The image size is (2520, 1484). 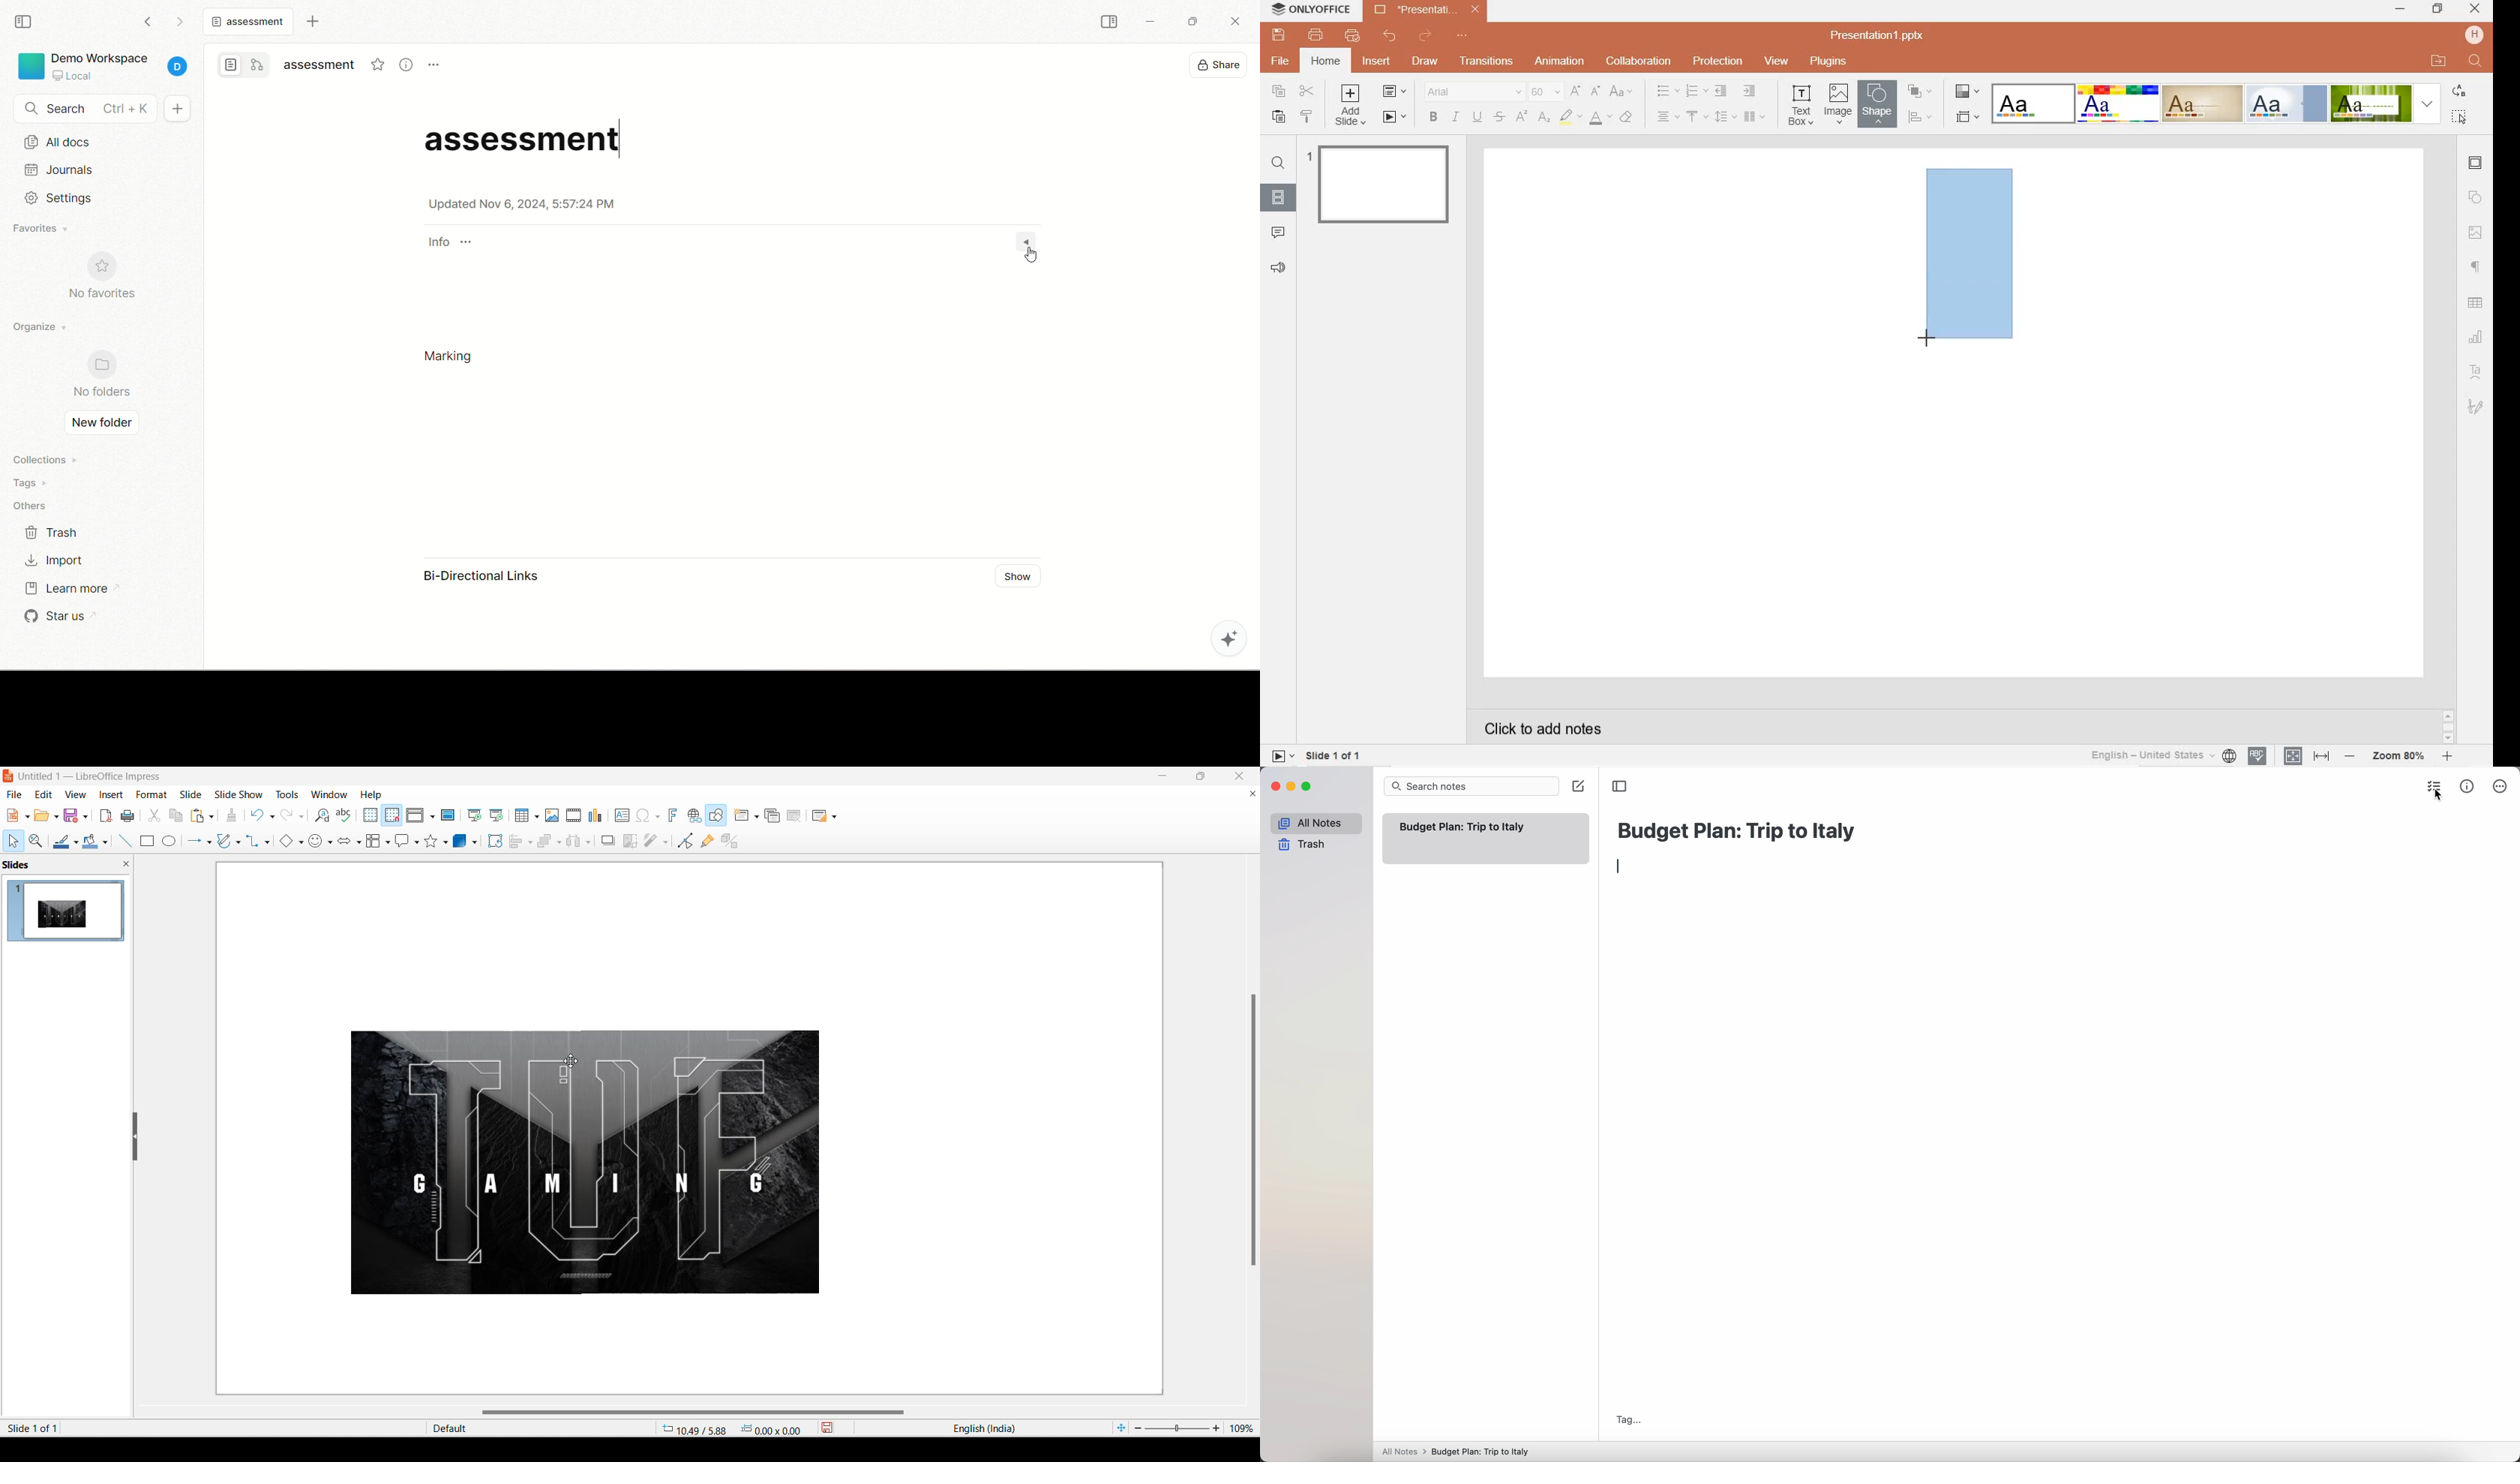 I want to click on 3d object optiona, so click(x=474, y=844).